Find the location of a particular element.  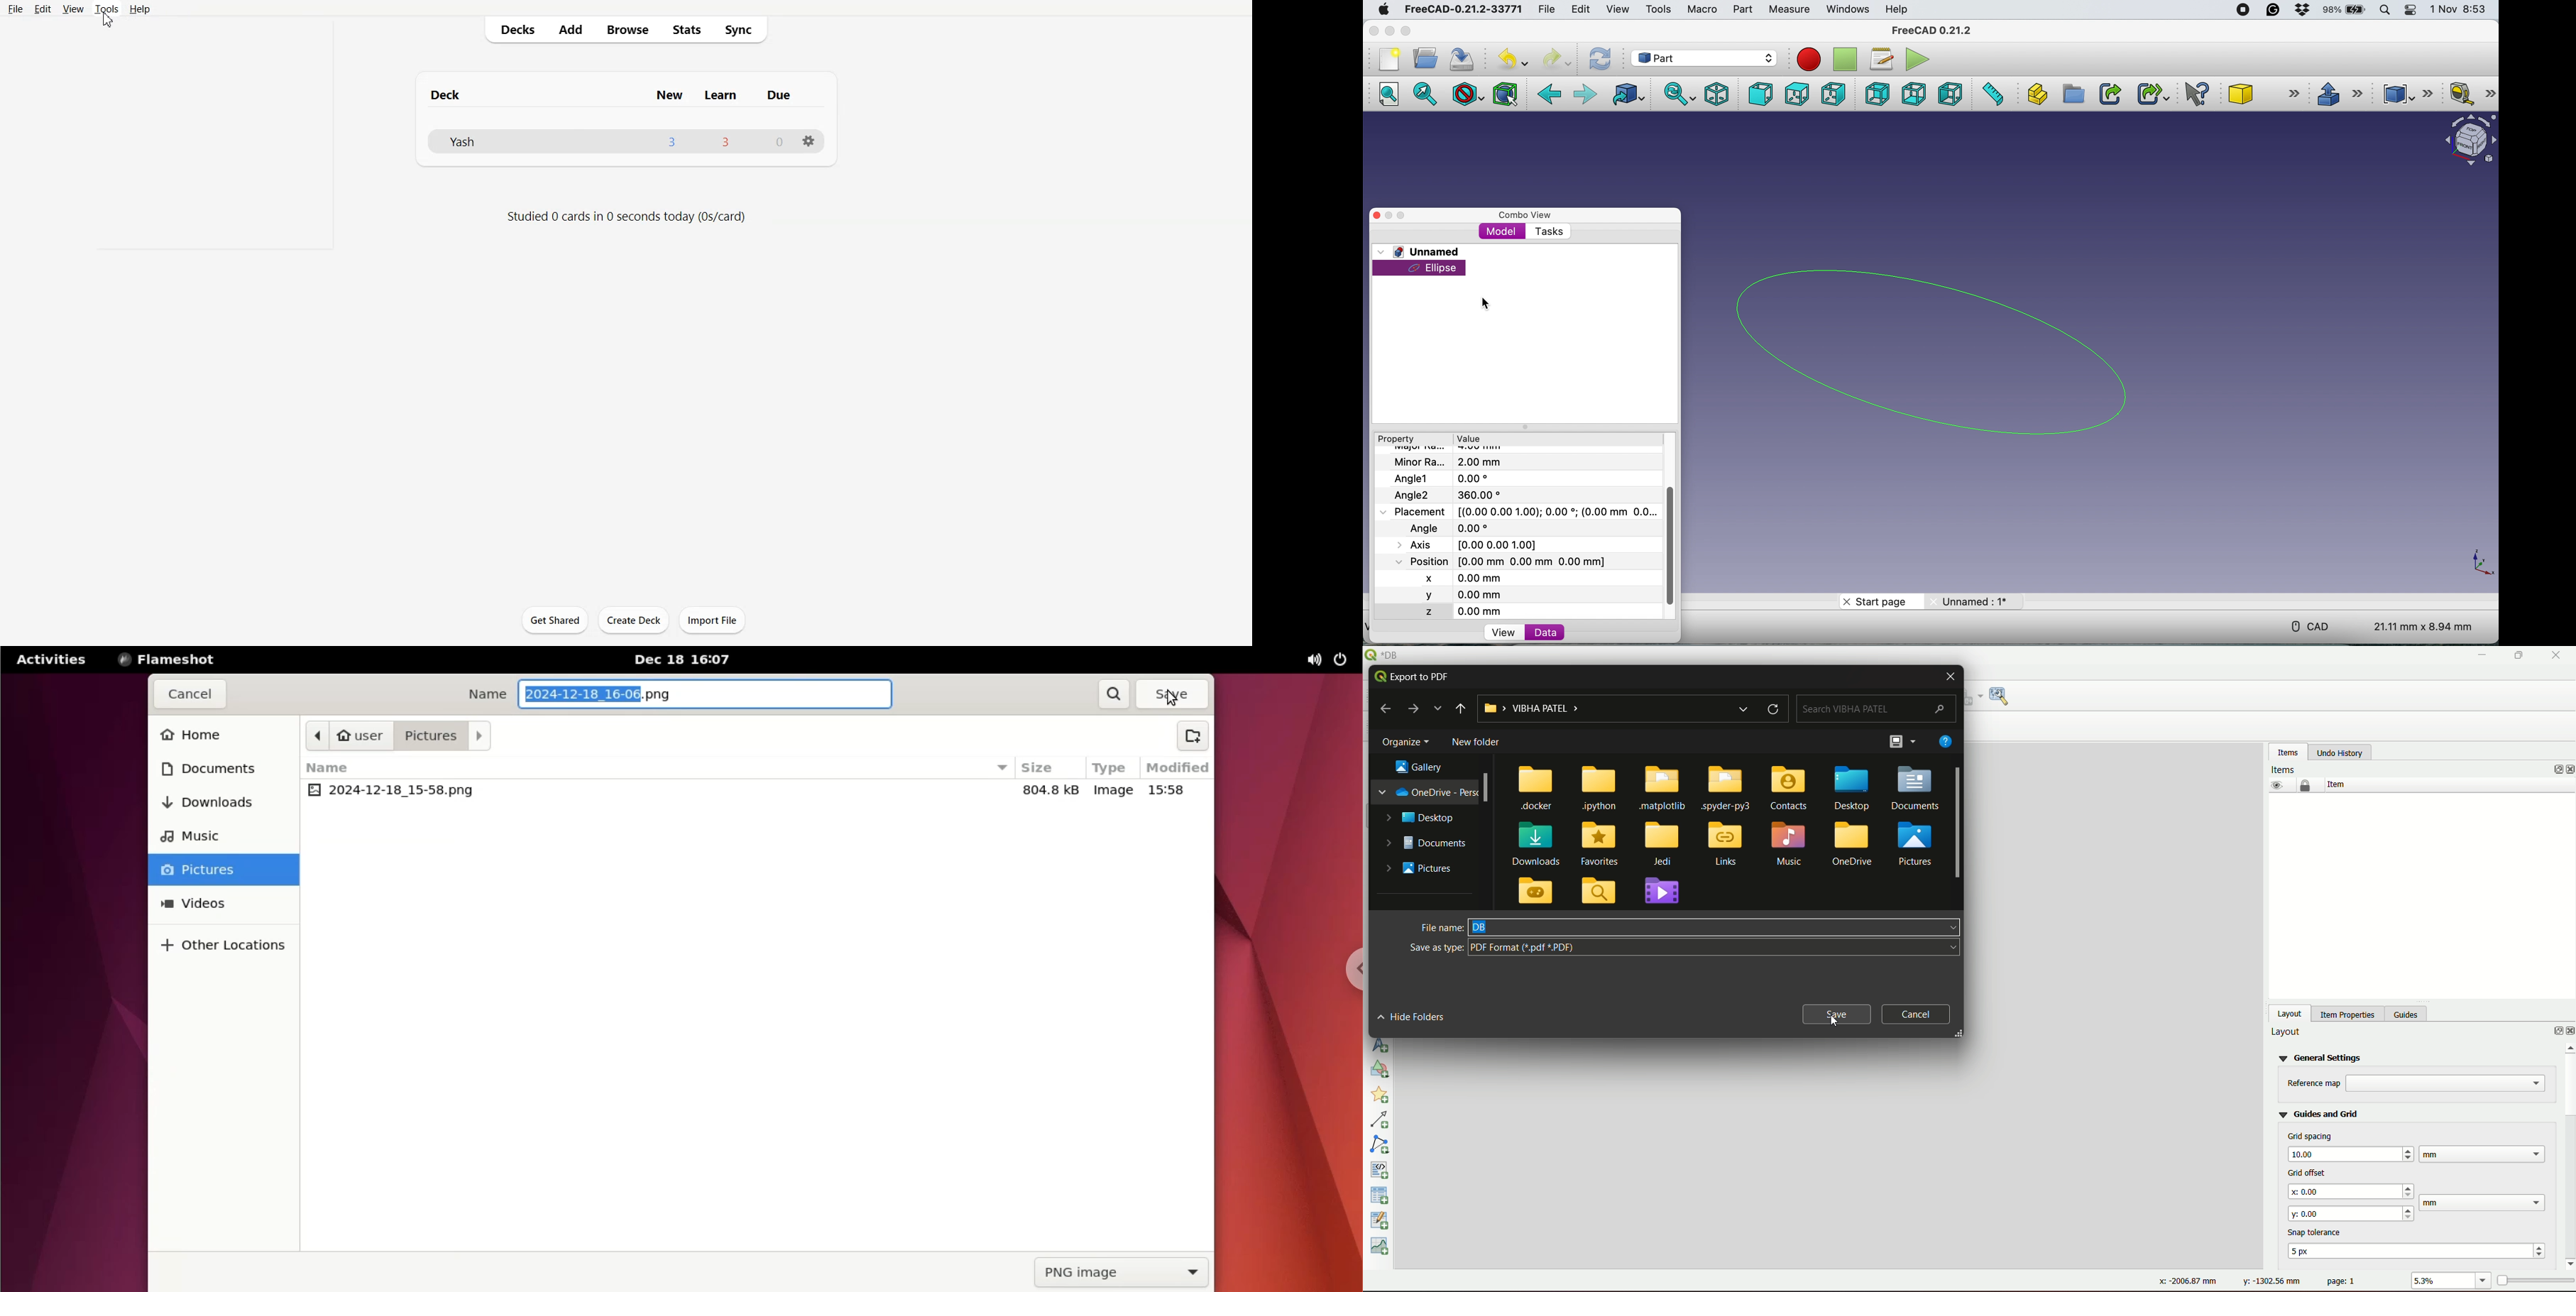

item properties is located at coordinates (2346, 1013).